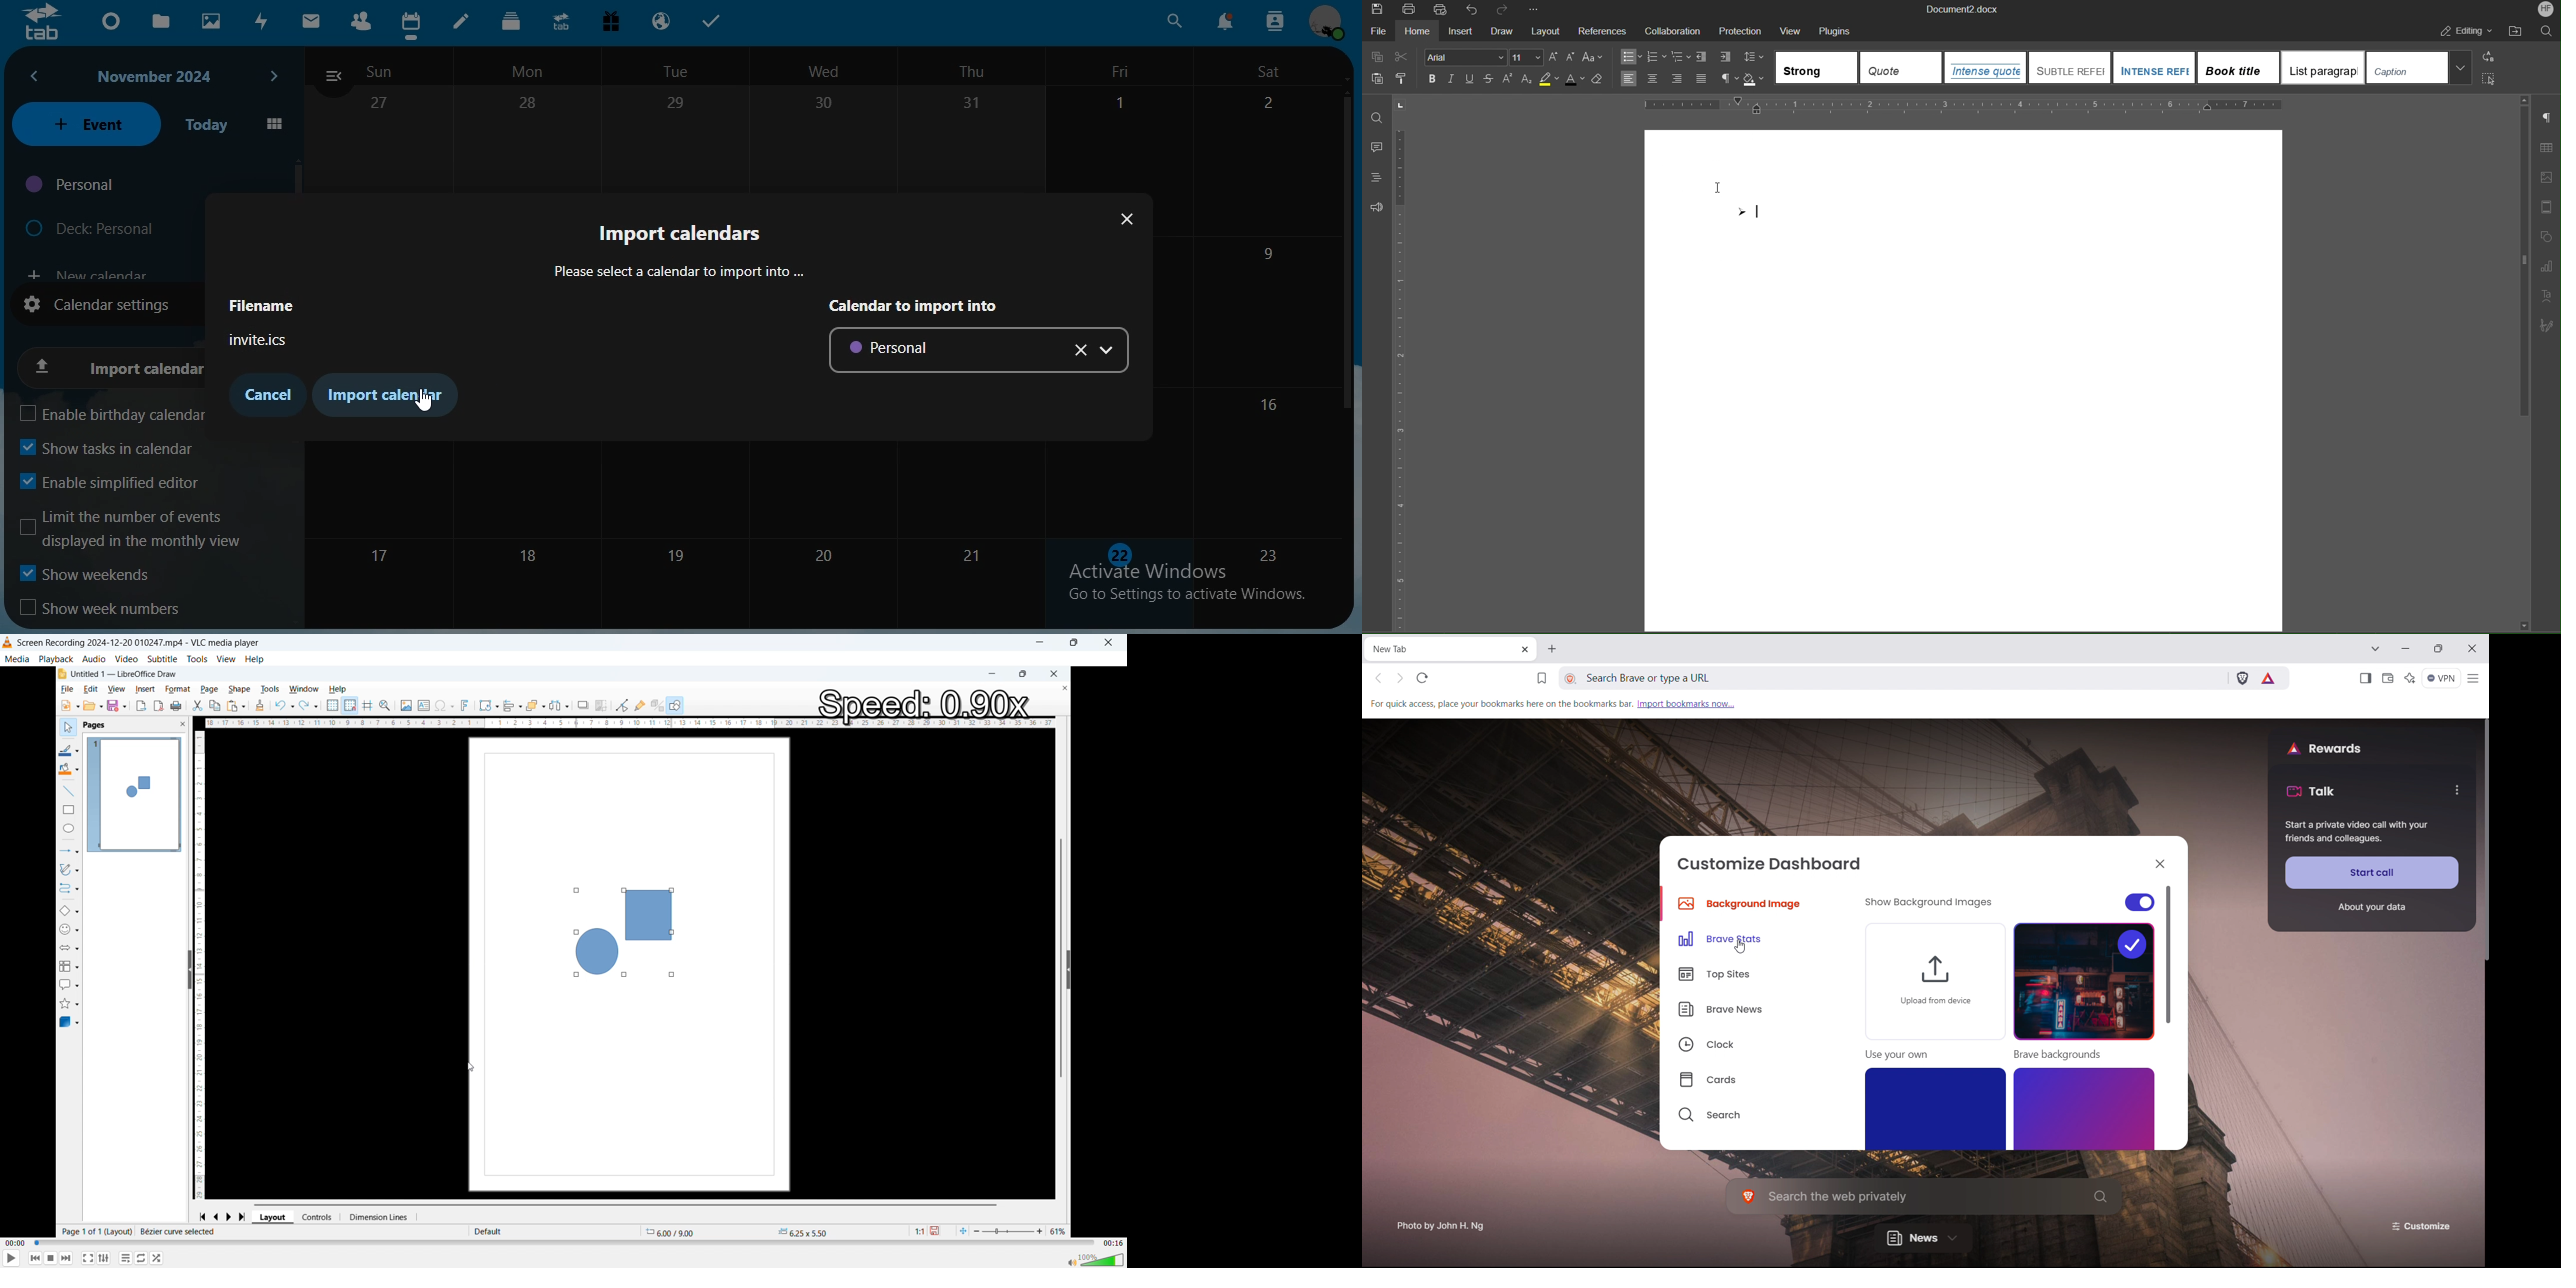  What do you see at coordinates (1531, 79) in the screenshot?
I see `Subscript` at bounding box center [1531, 79].